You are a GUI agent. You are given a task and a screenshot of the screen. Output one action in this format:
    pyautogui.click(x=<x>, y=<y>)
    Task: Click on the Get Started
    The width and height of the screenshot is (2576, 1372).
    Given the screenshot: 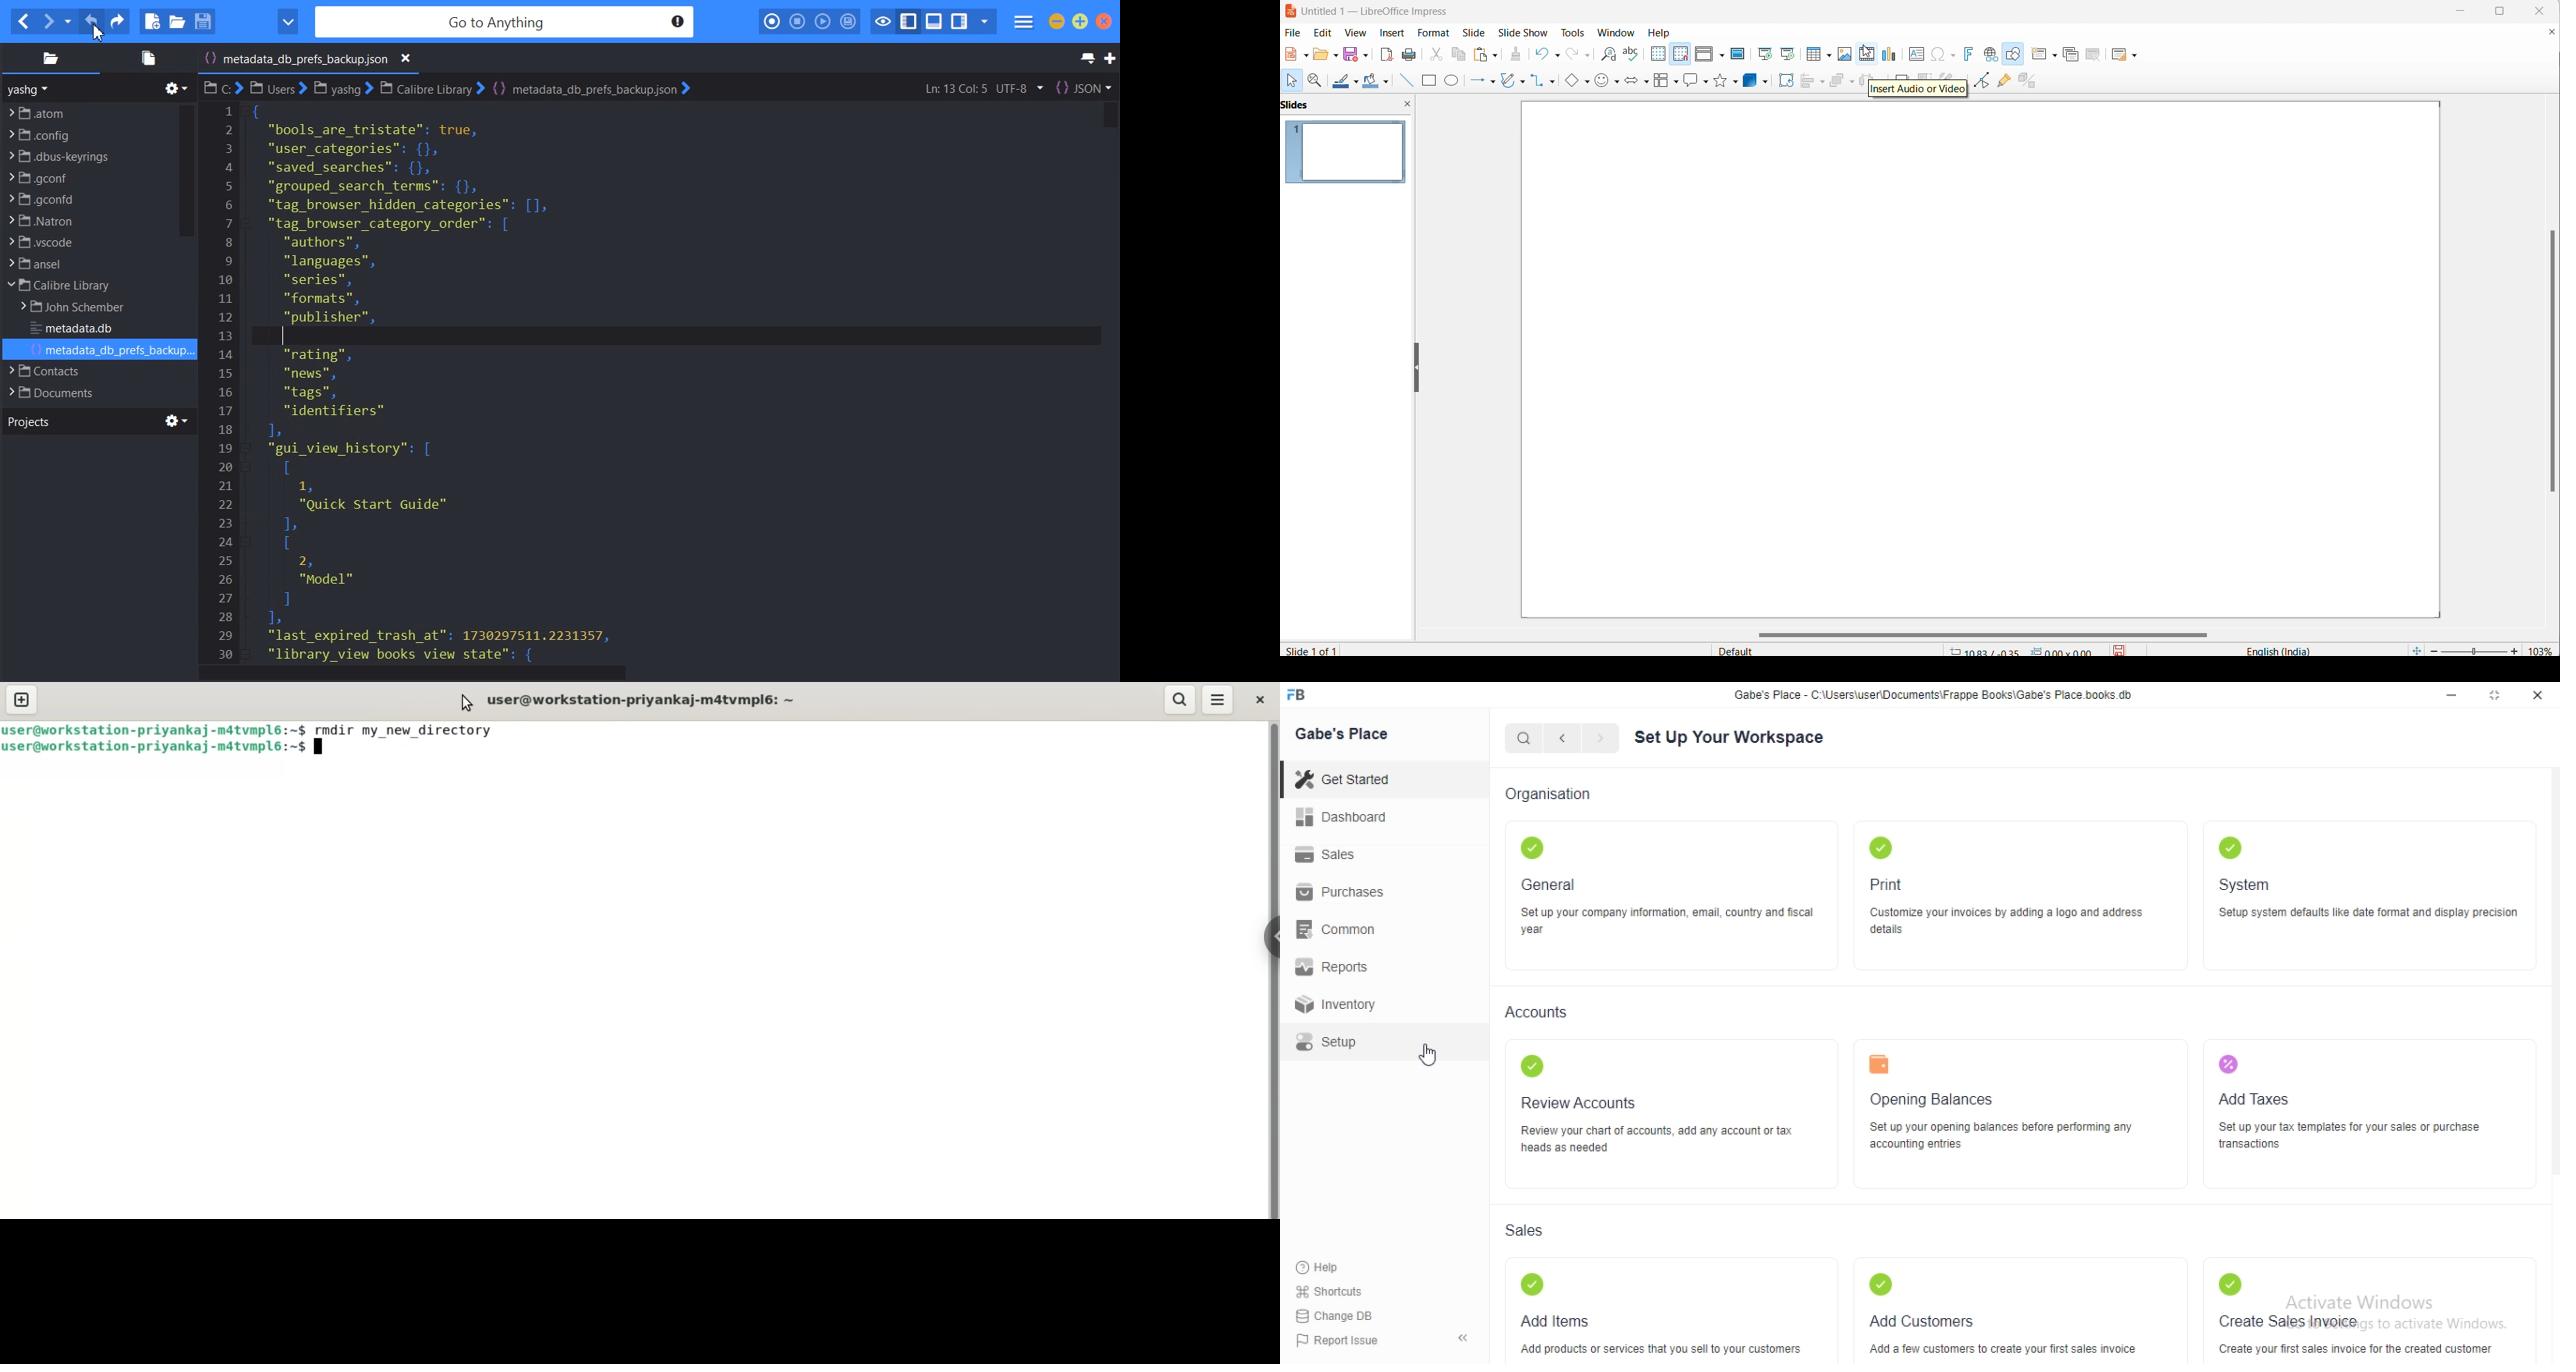 What is the action you would take?
    pyautogui.click(x=1349, y=778)
    